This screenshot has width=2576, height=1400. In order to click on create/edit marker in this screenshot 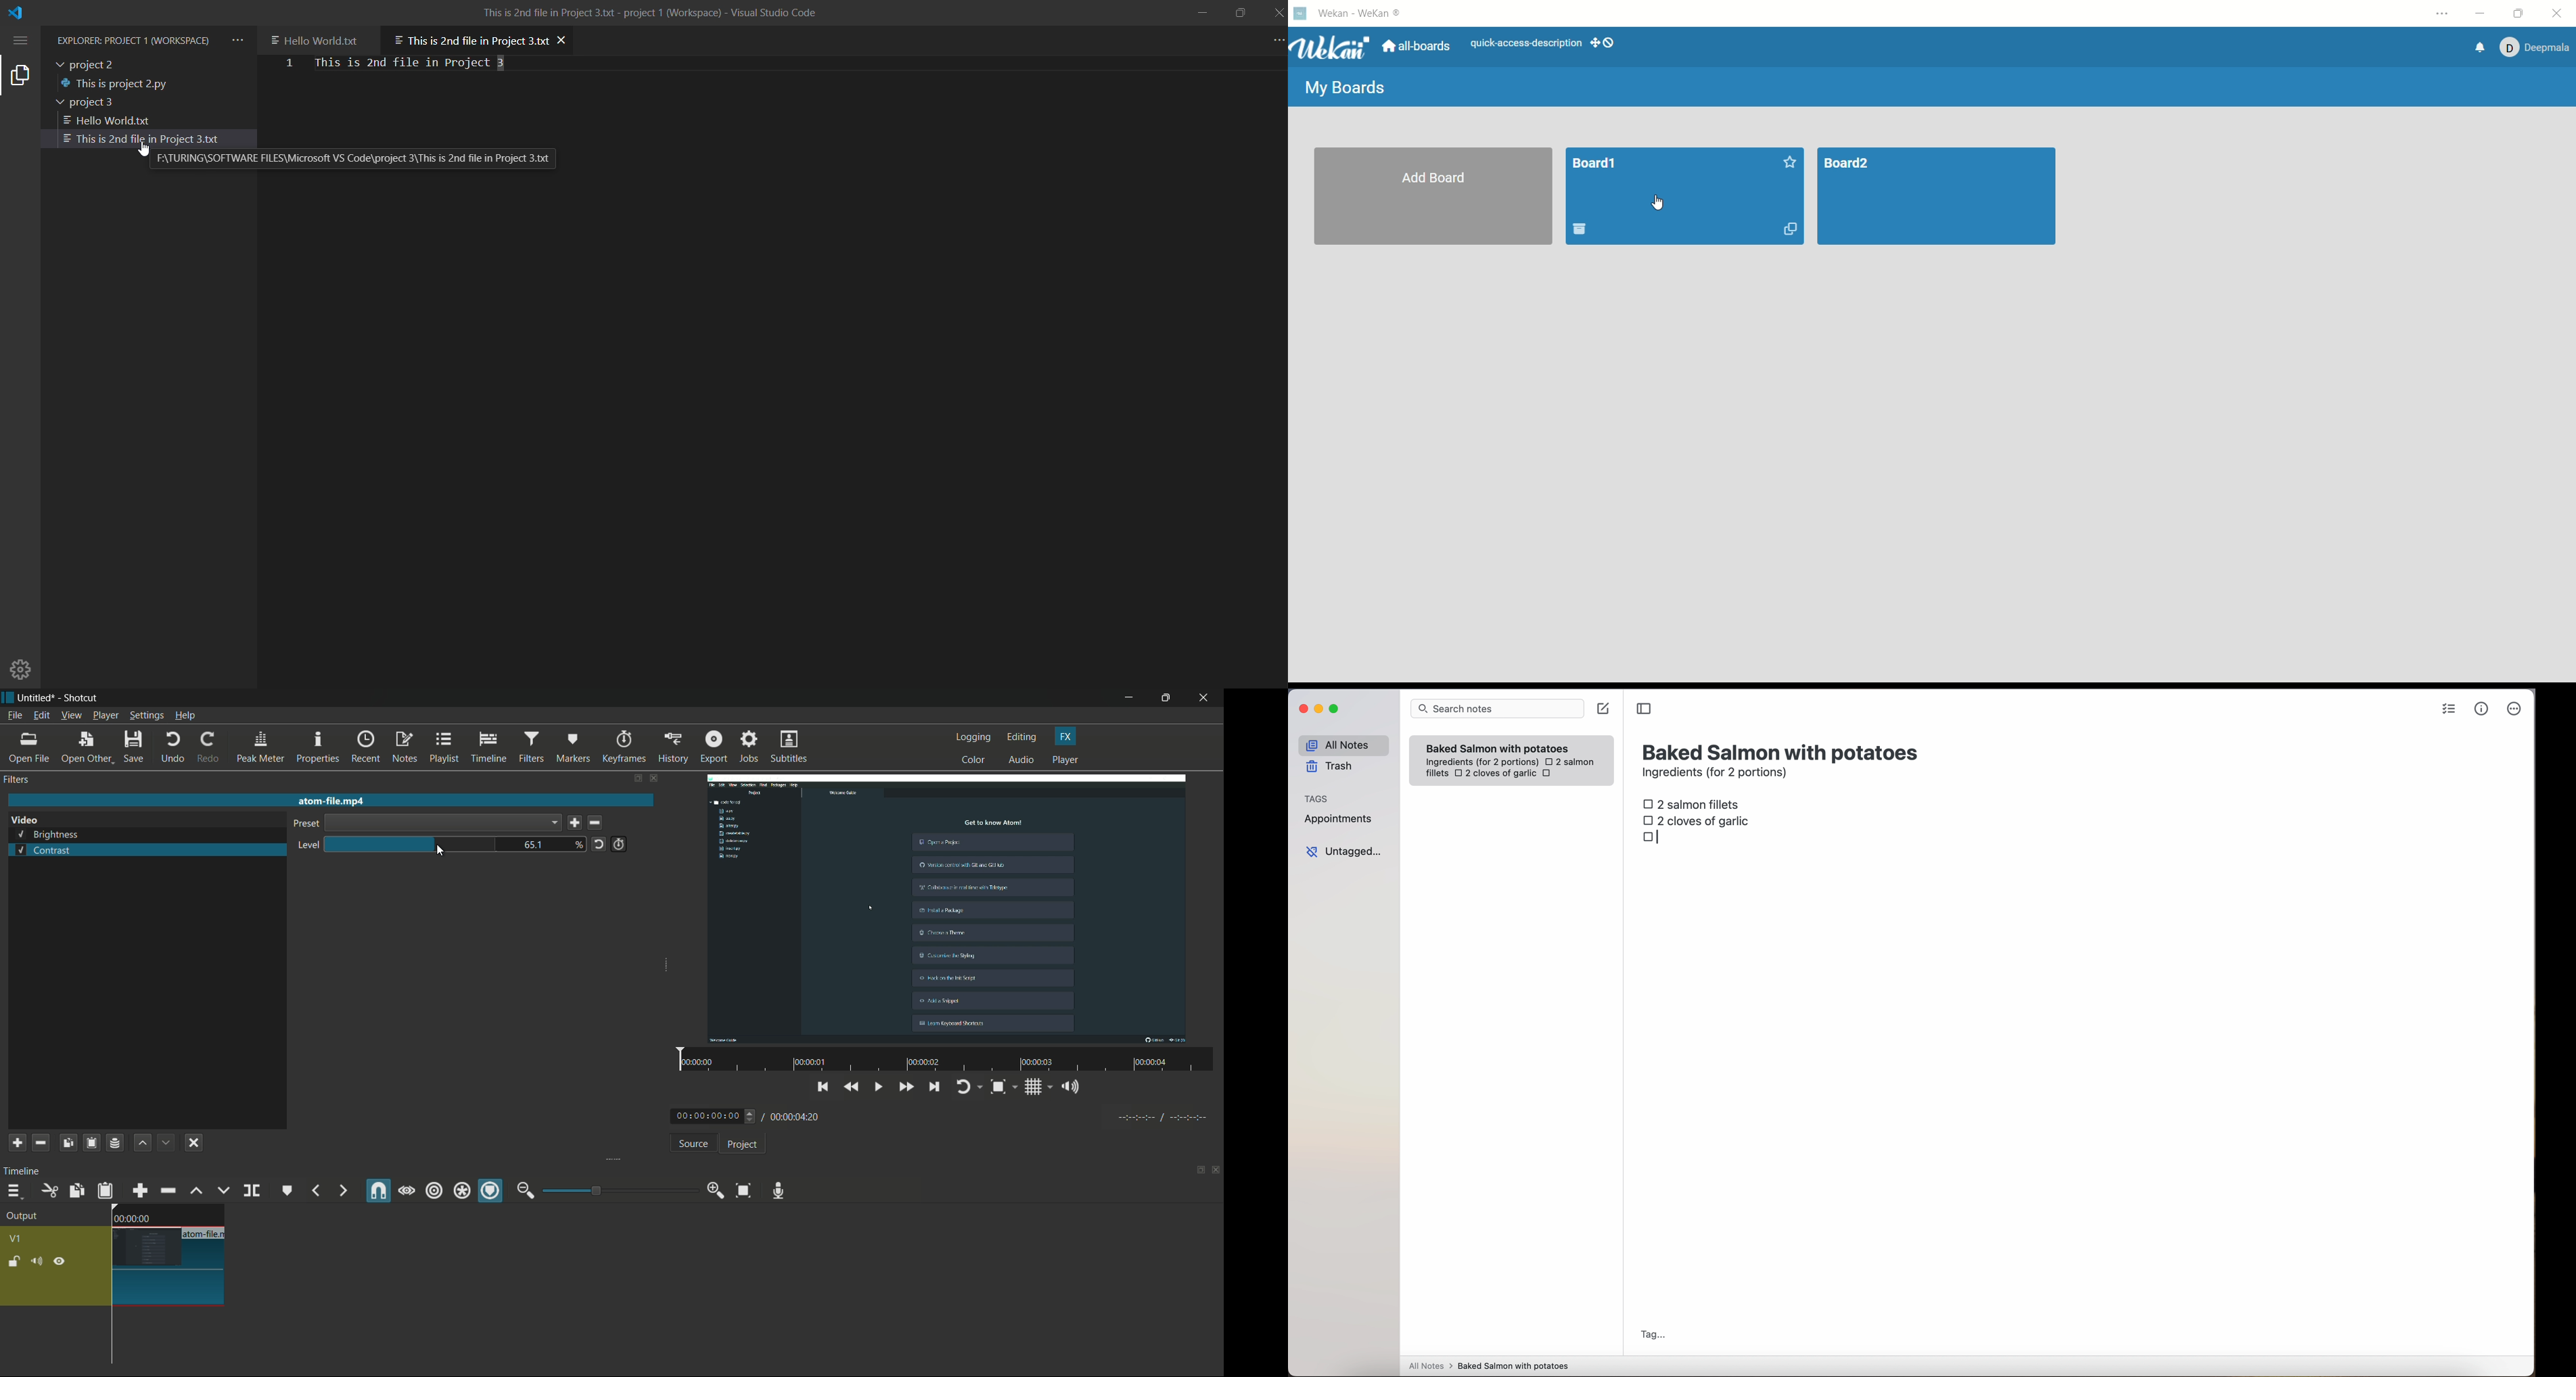, I will do `click(288, 1191)`.